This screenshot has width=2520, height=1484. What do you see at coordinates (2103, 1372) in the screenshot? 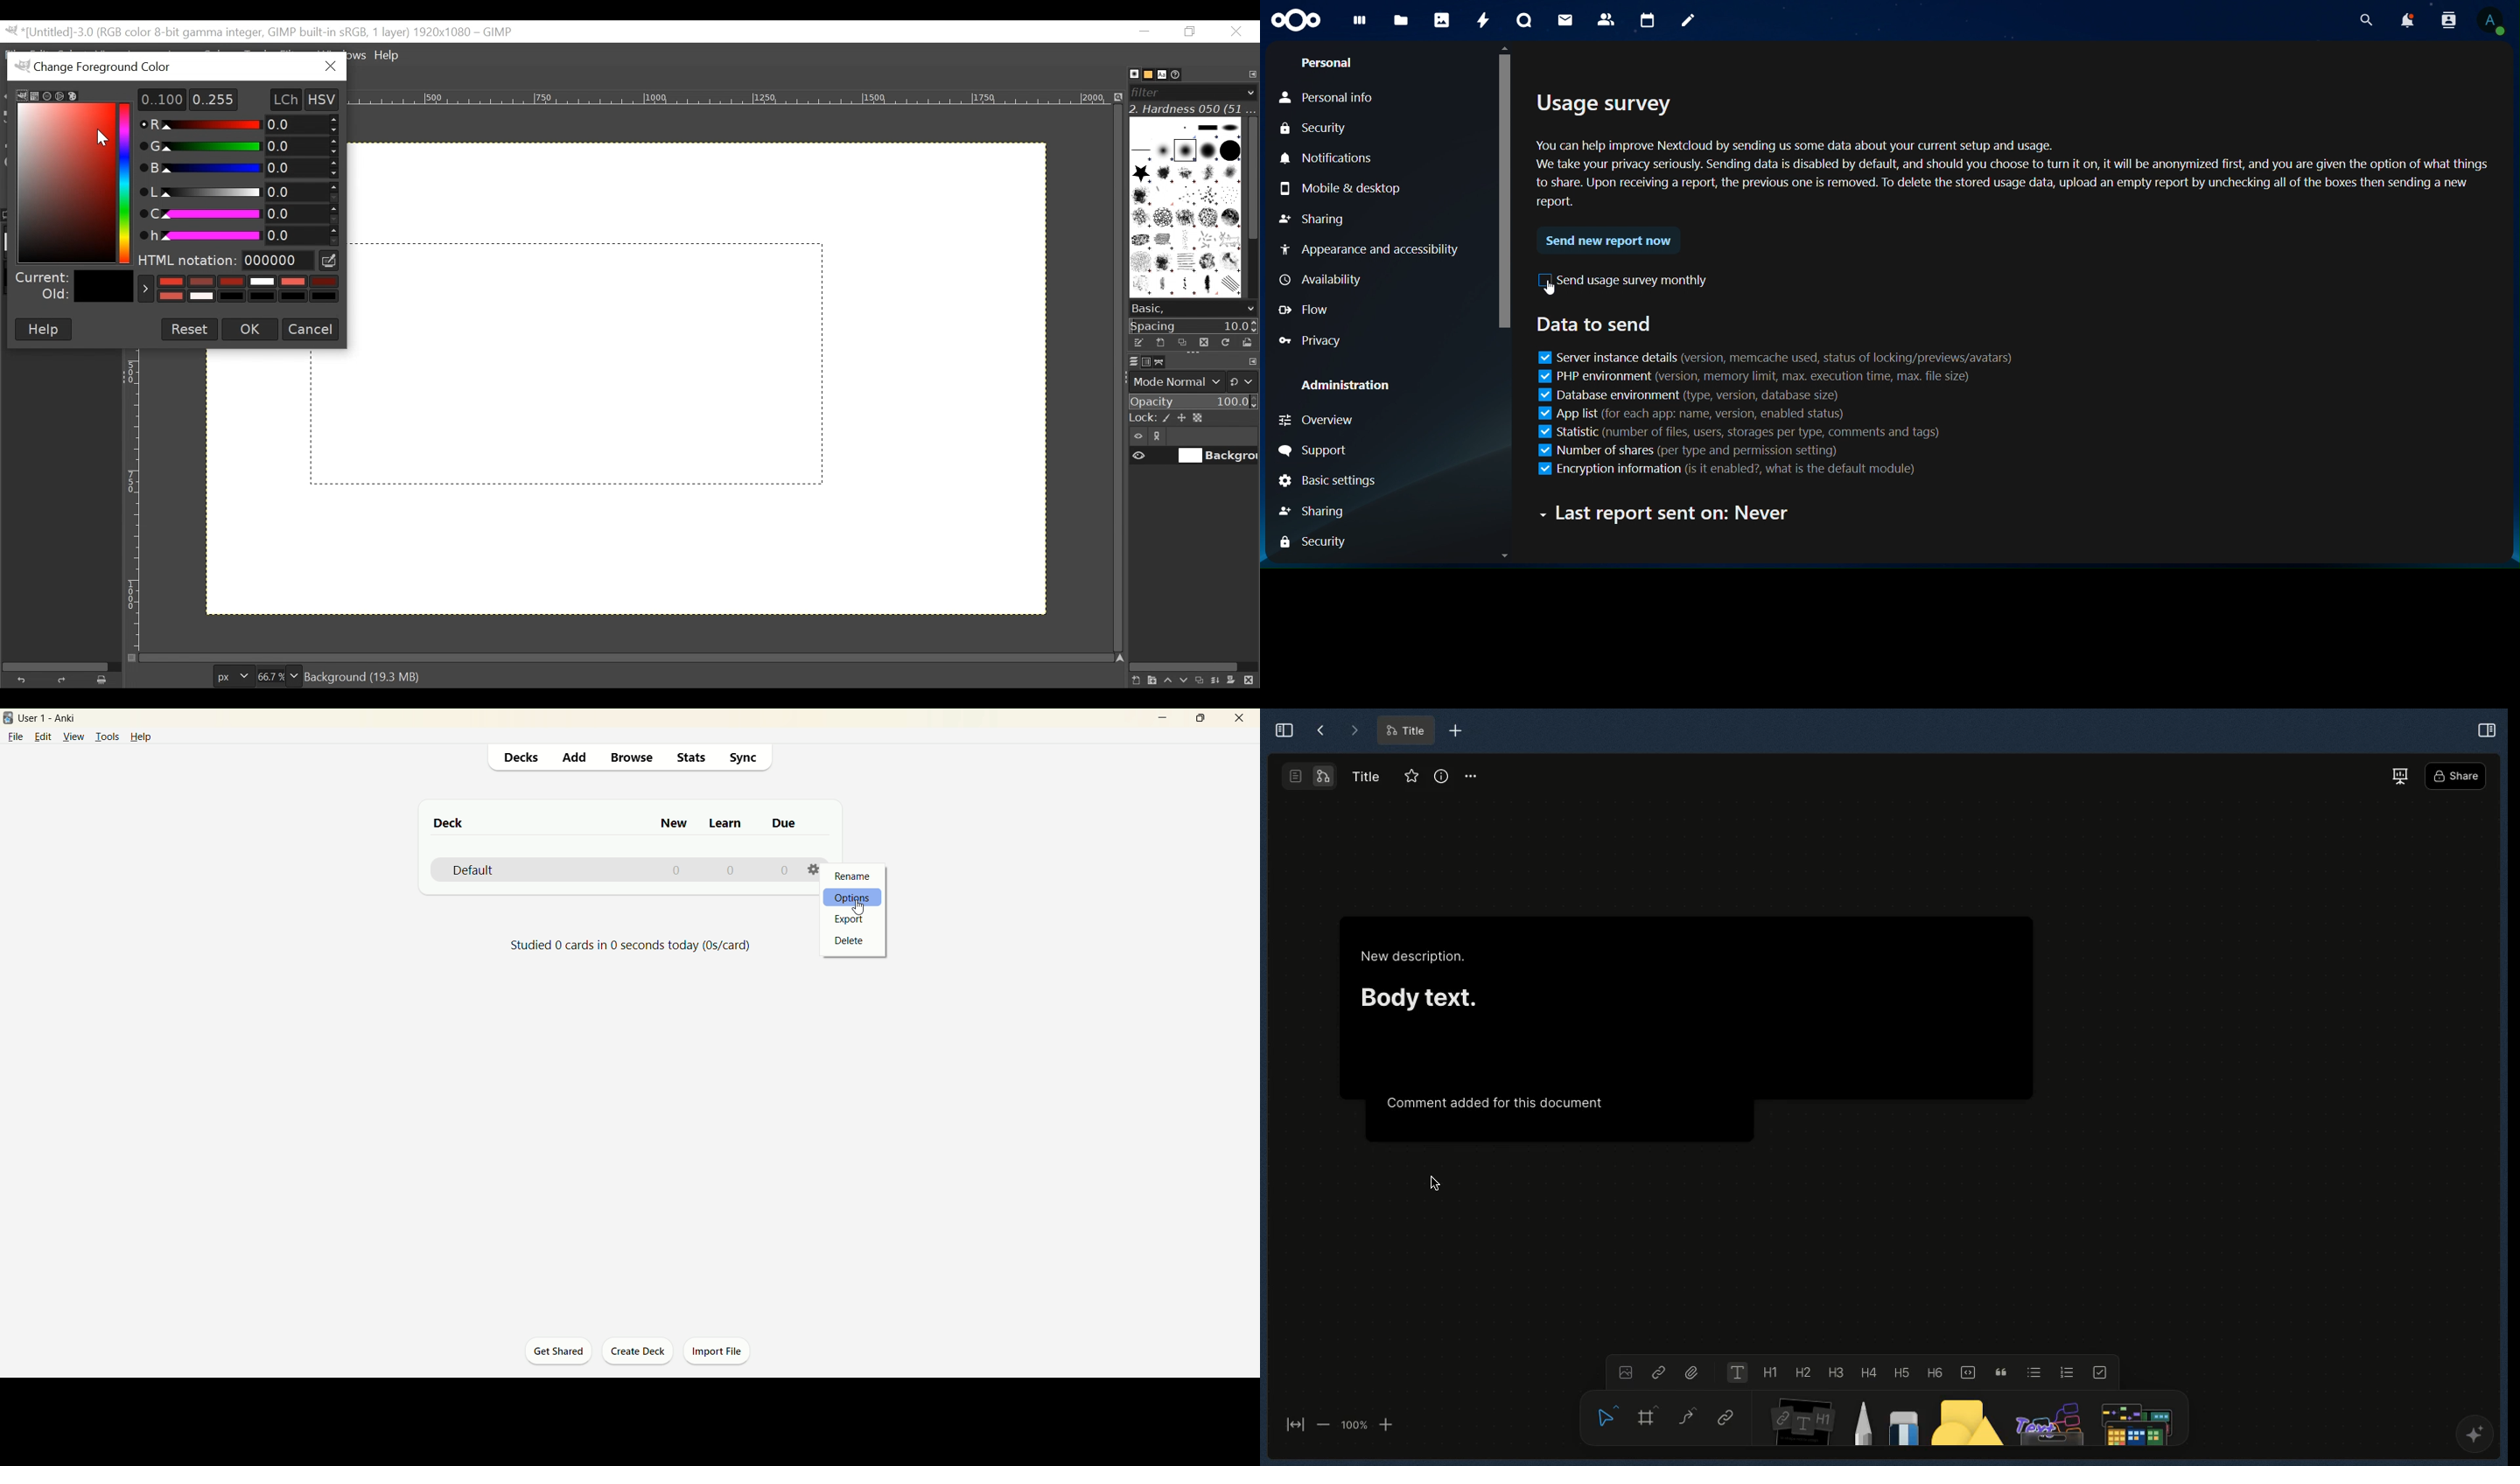
I see `To-do list` at bounding box center [2103, 1372].